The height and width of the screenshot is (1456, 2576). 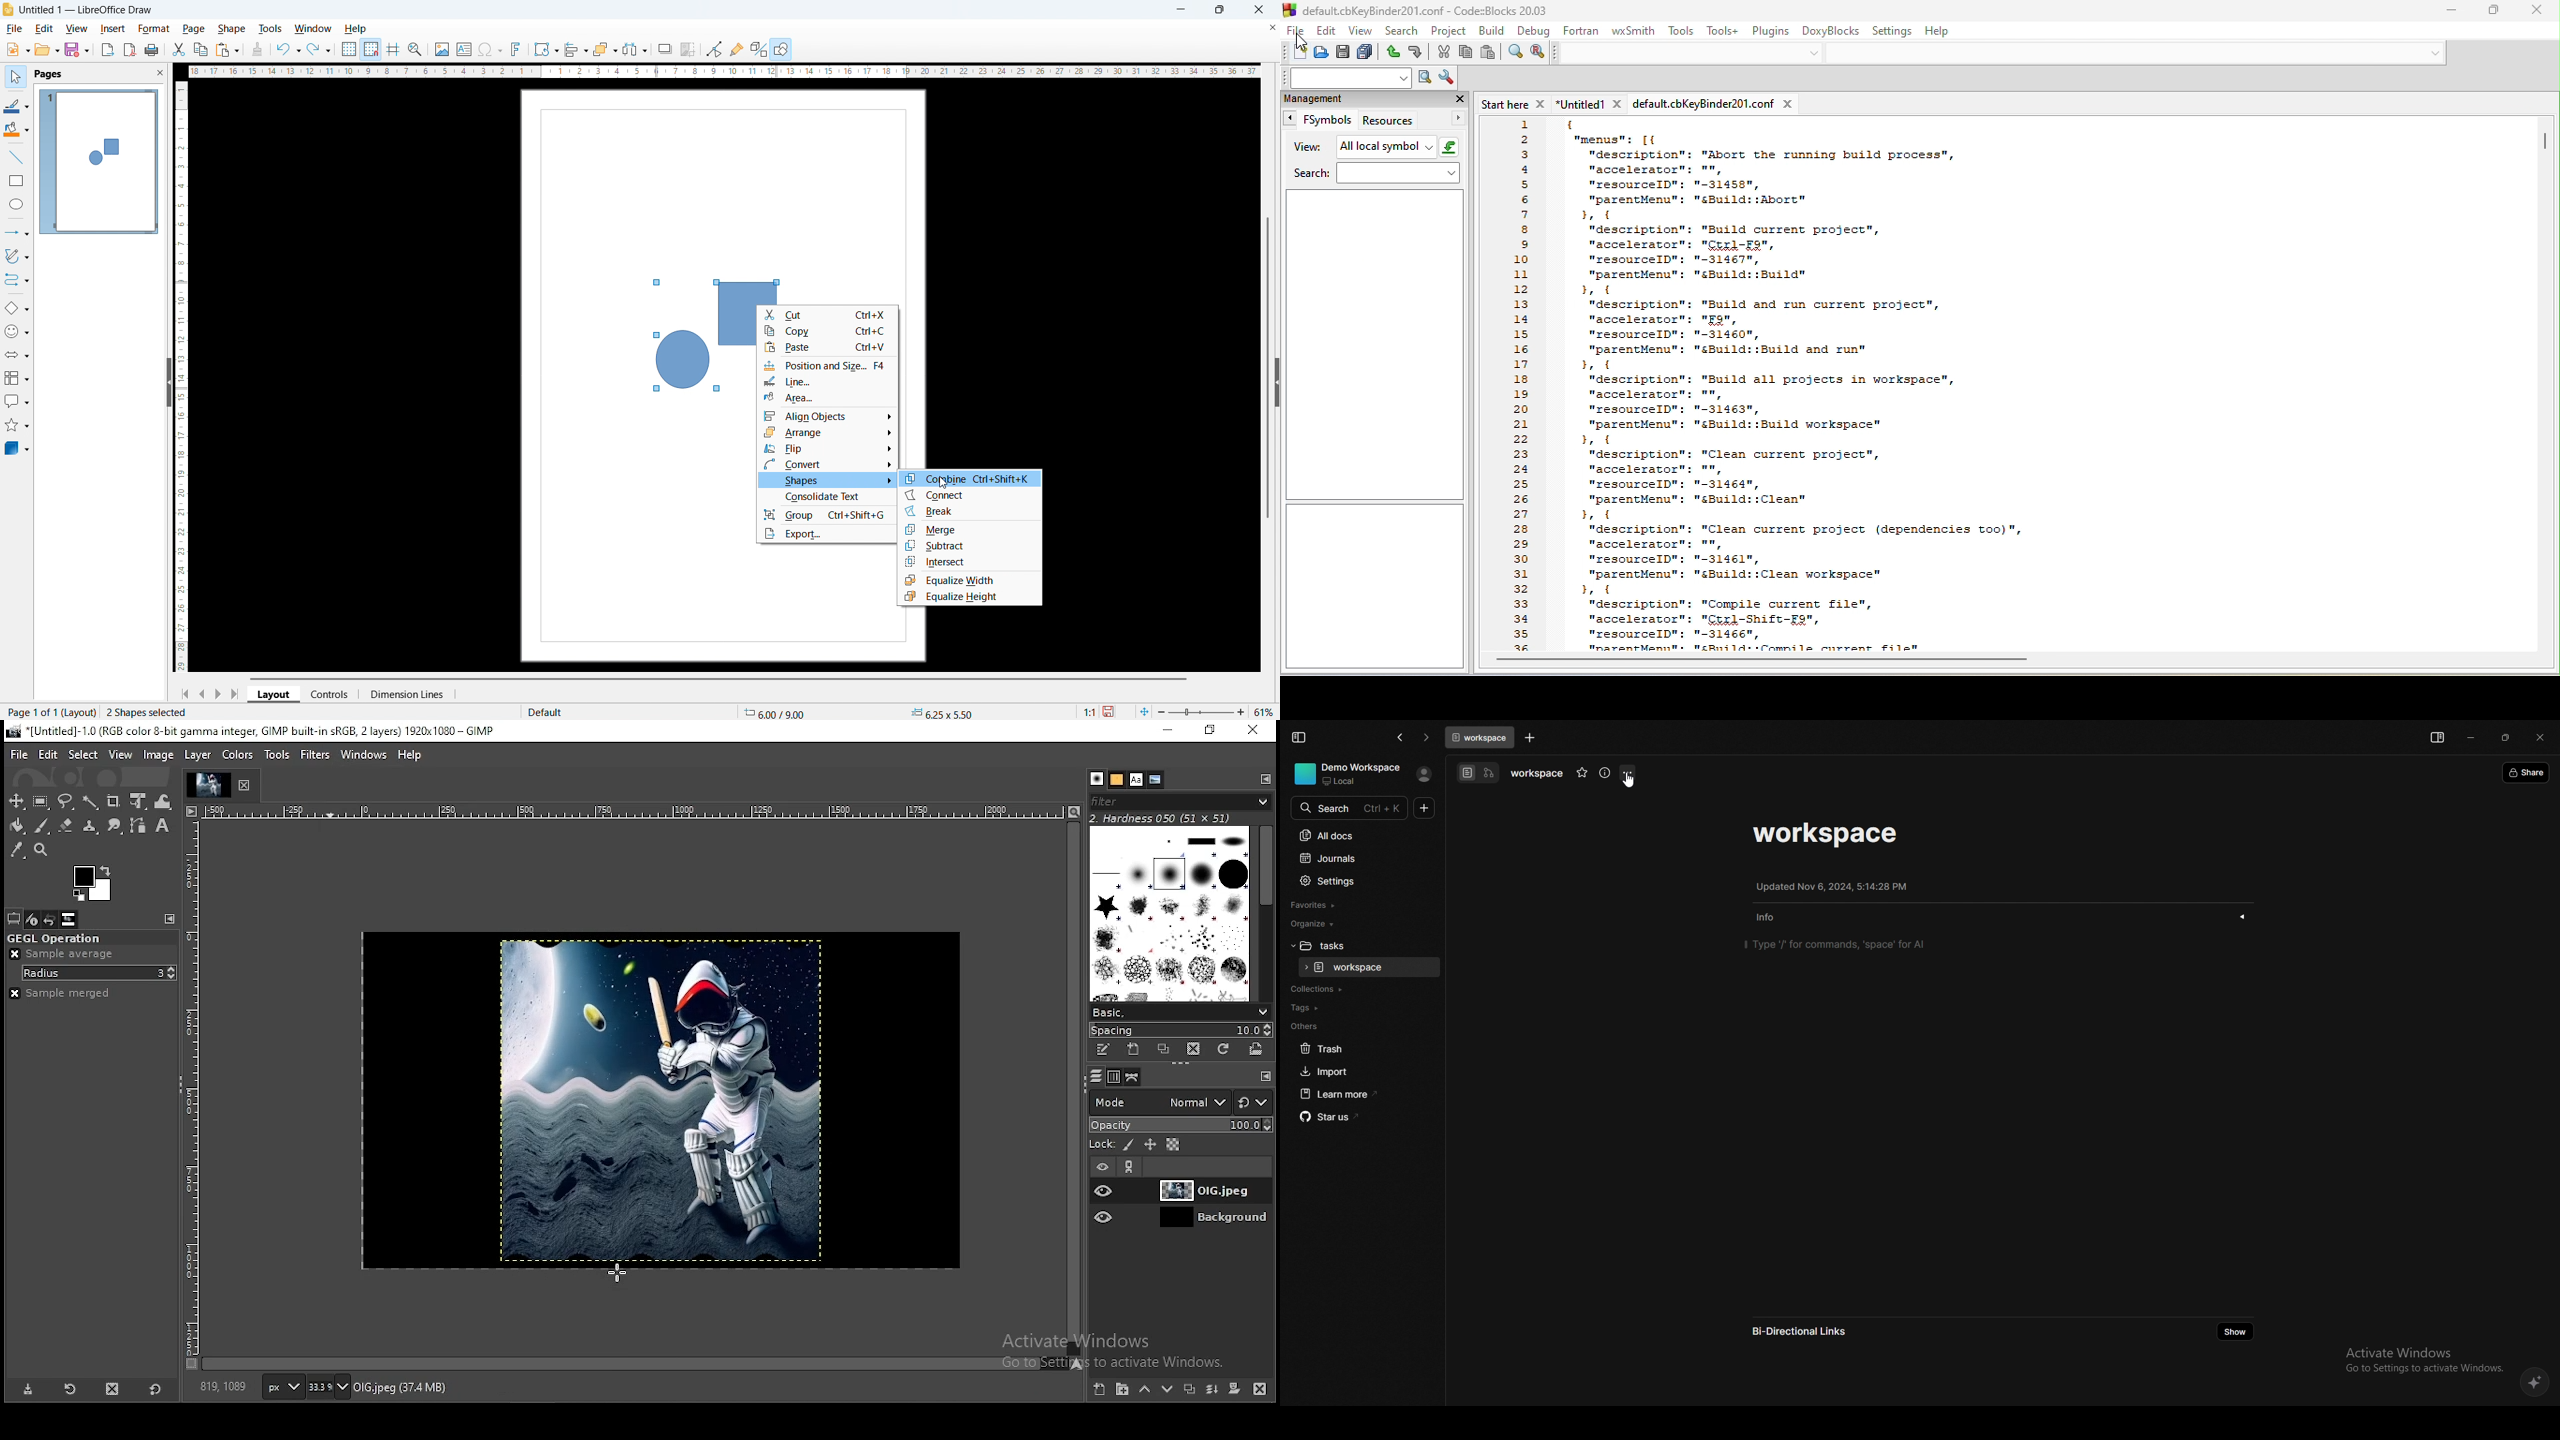 What do you see at coordinates (130, 50) in the screenshot?
I see `export as pdf` at bounding box center [130, 50].